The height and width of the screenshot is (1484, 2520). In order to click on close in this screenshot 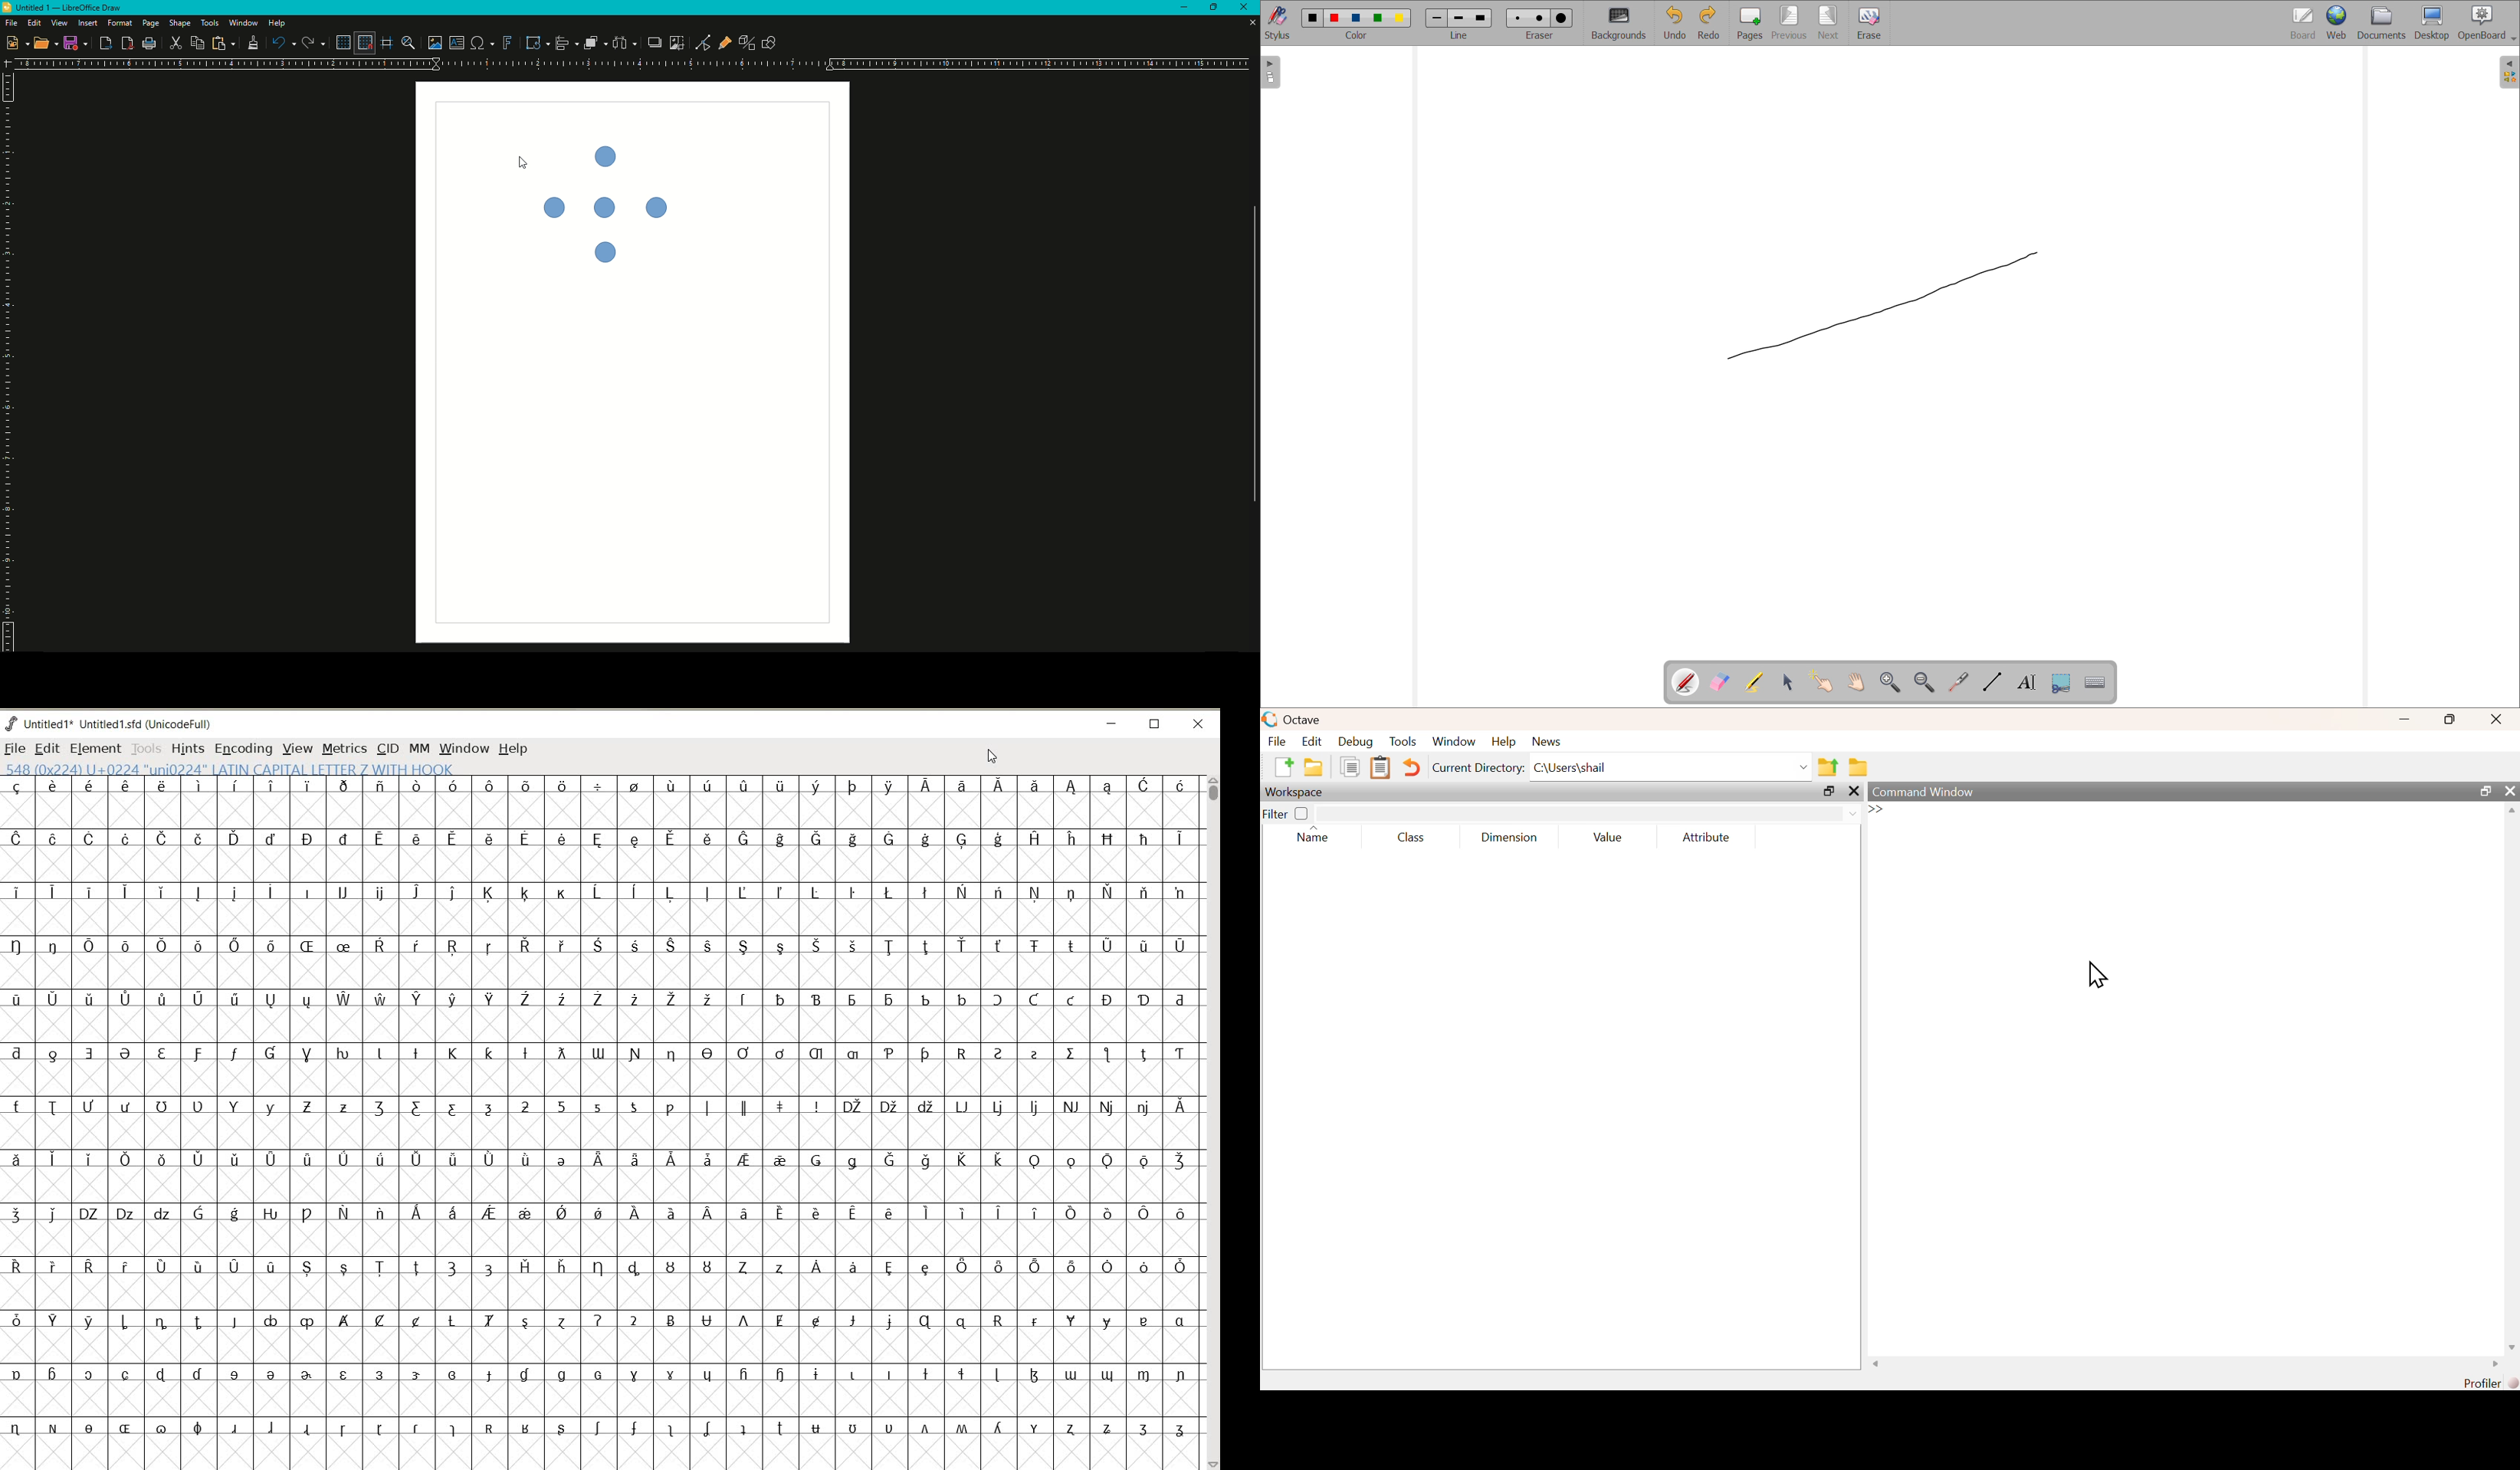, I will do `click(2496, 719)`.